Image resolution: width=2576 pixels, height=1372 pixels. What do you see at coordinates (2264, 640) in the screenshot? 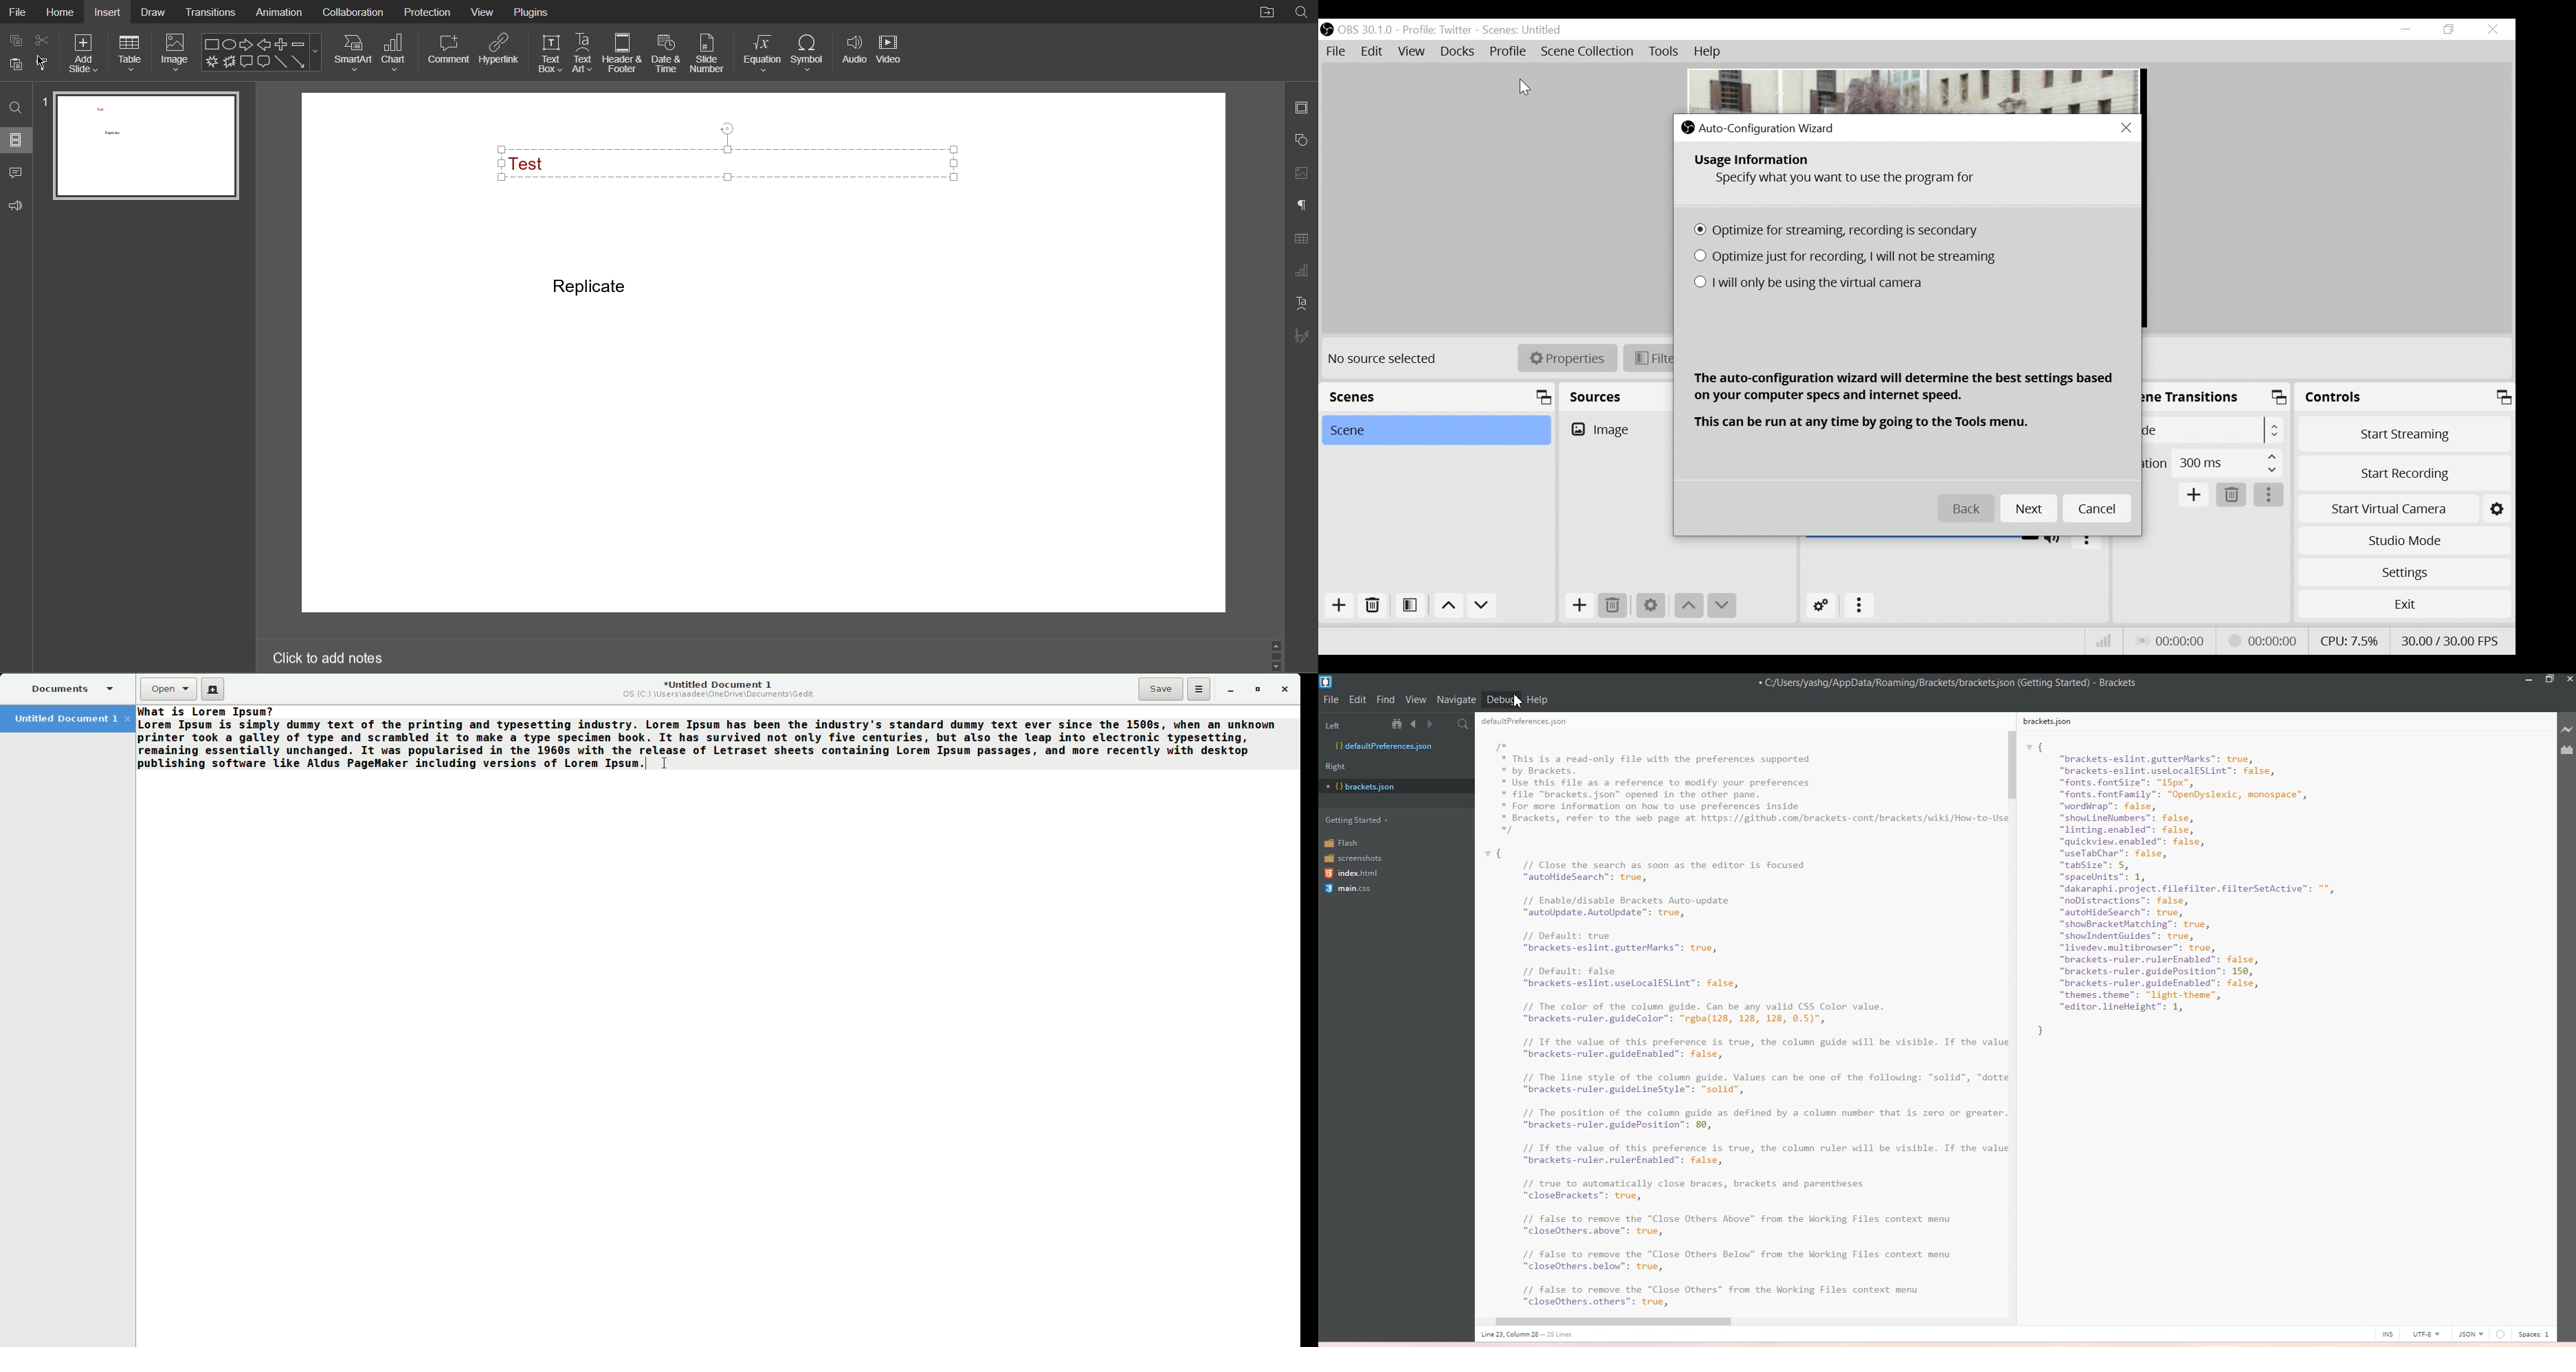
I see `Stream Status` at bounding box center [2264, 640].